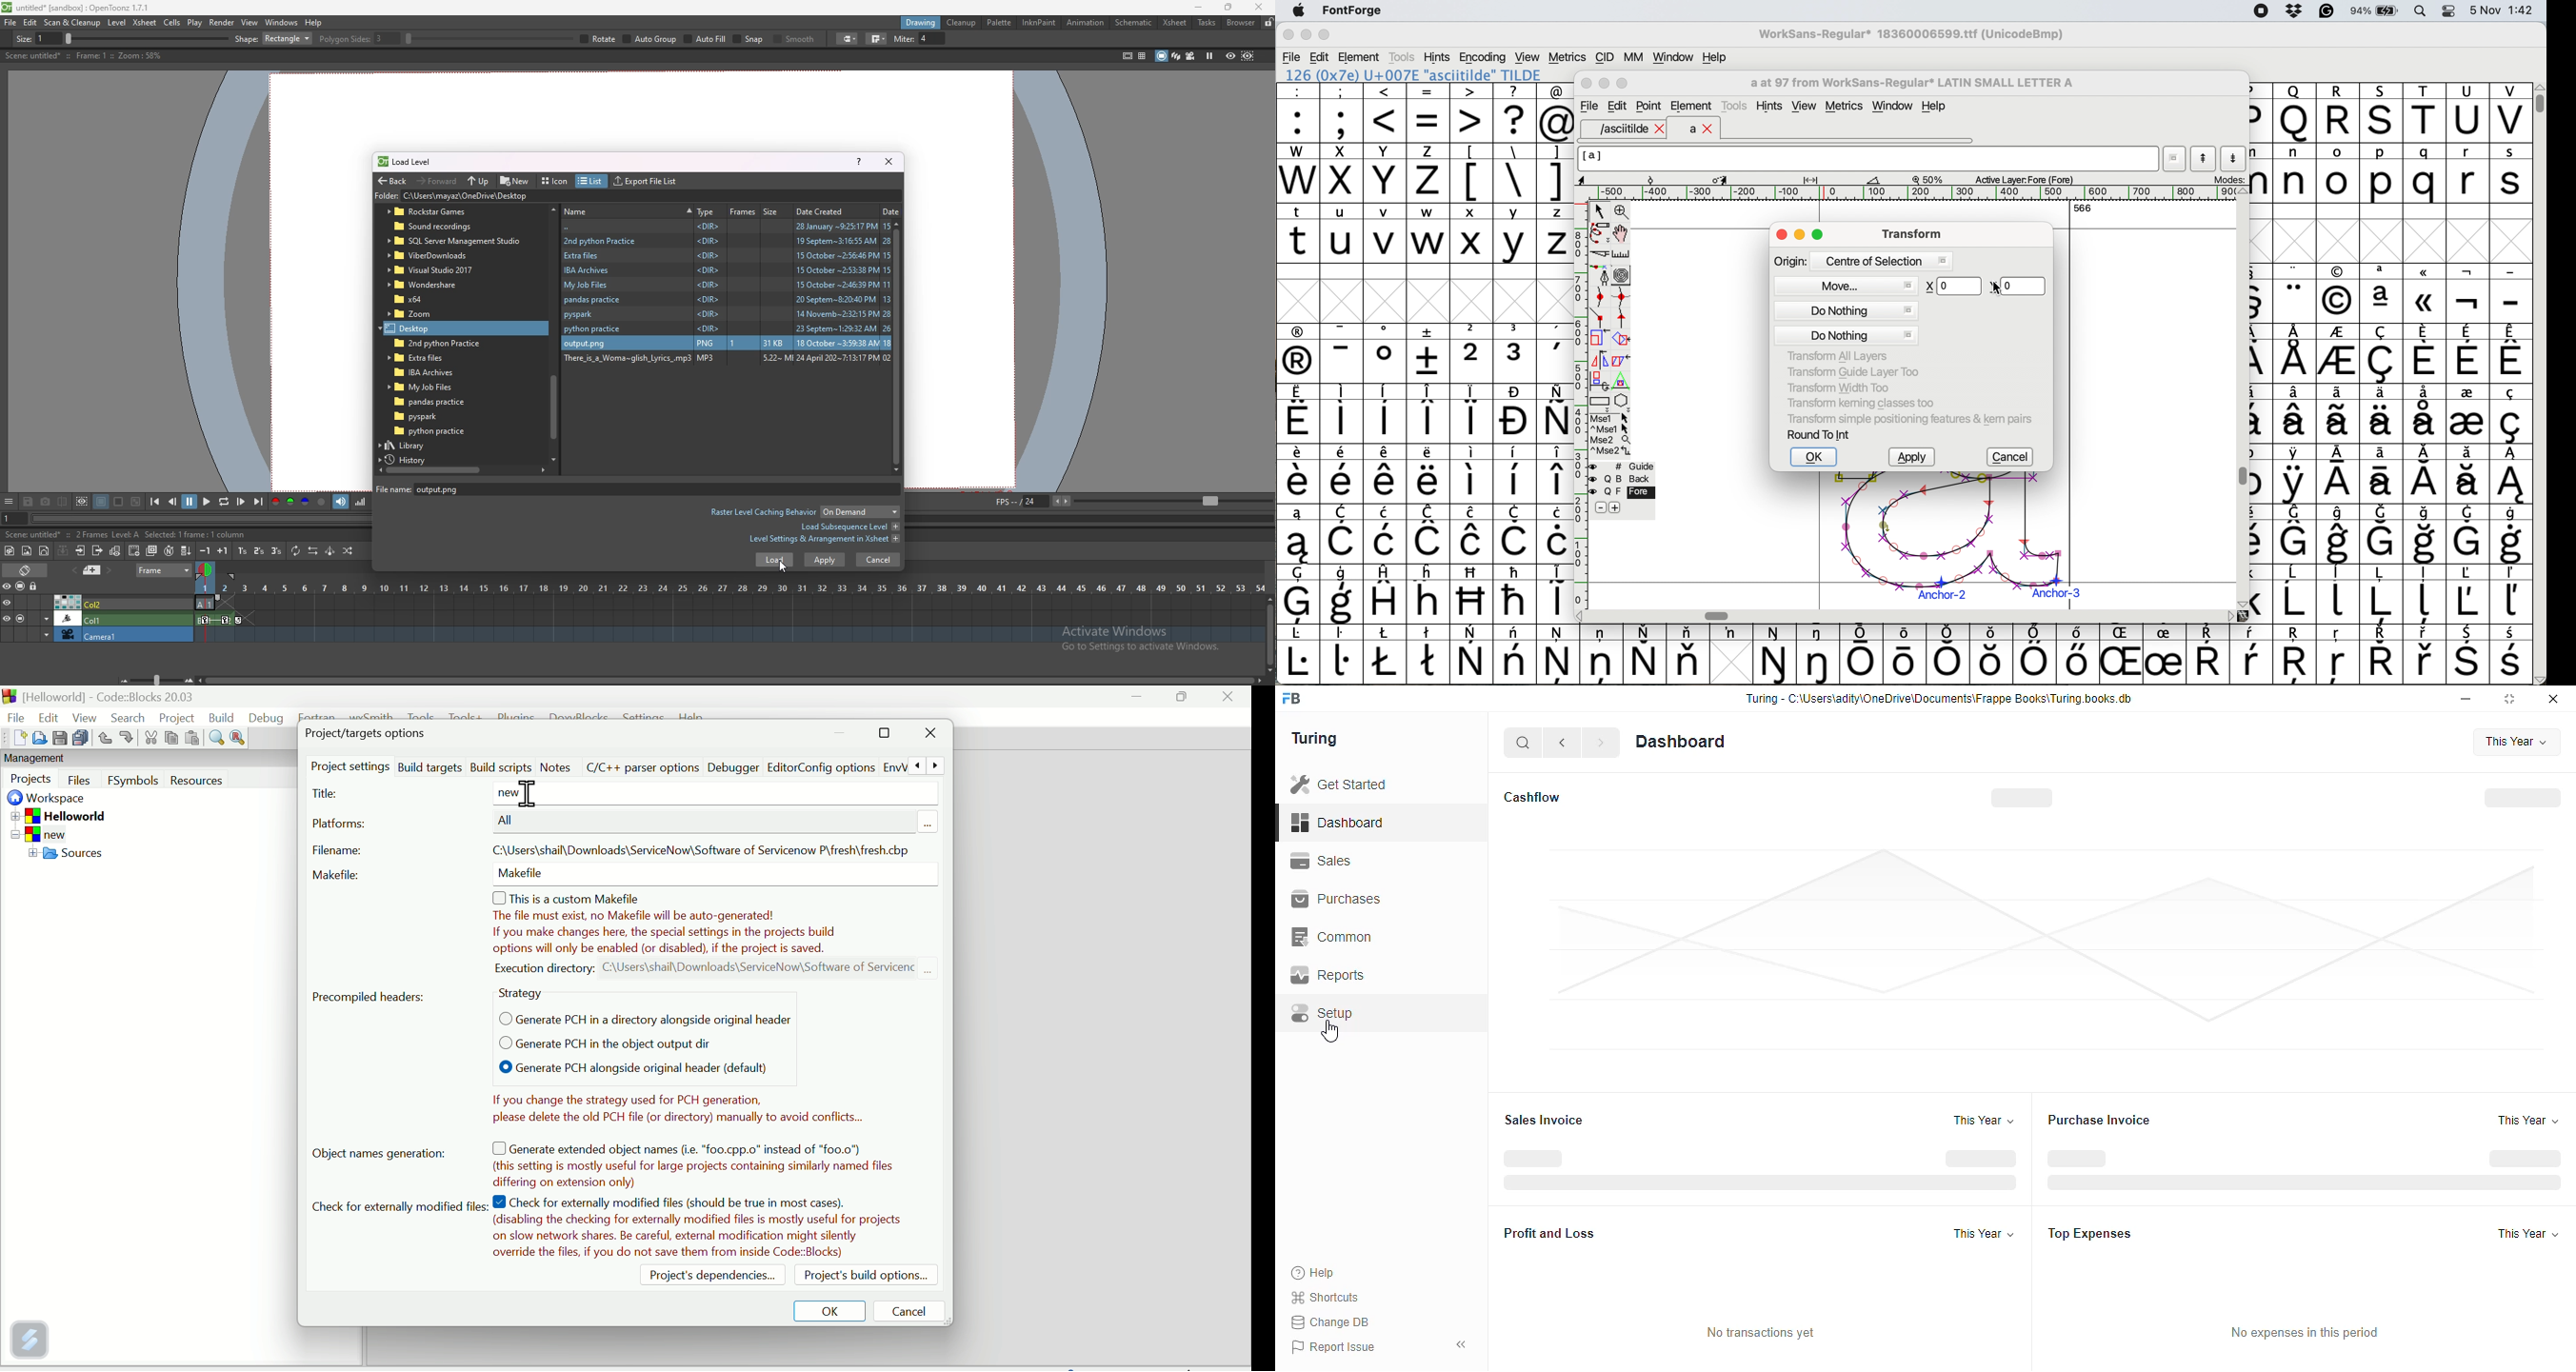 Image resolution: width=2576 pixels, height=1372 pixels. I want to click on minimise, so click(1801, 236).